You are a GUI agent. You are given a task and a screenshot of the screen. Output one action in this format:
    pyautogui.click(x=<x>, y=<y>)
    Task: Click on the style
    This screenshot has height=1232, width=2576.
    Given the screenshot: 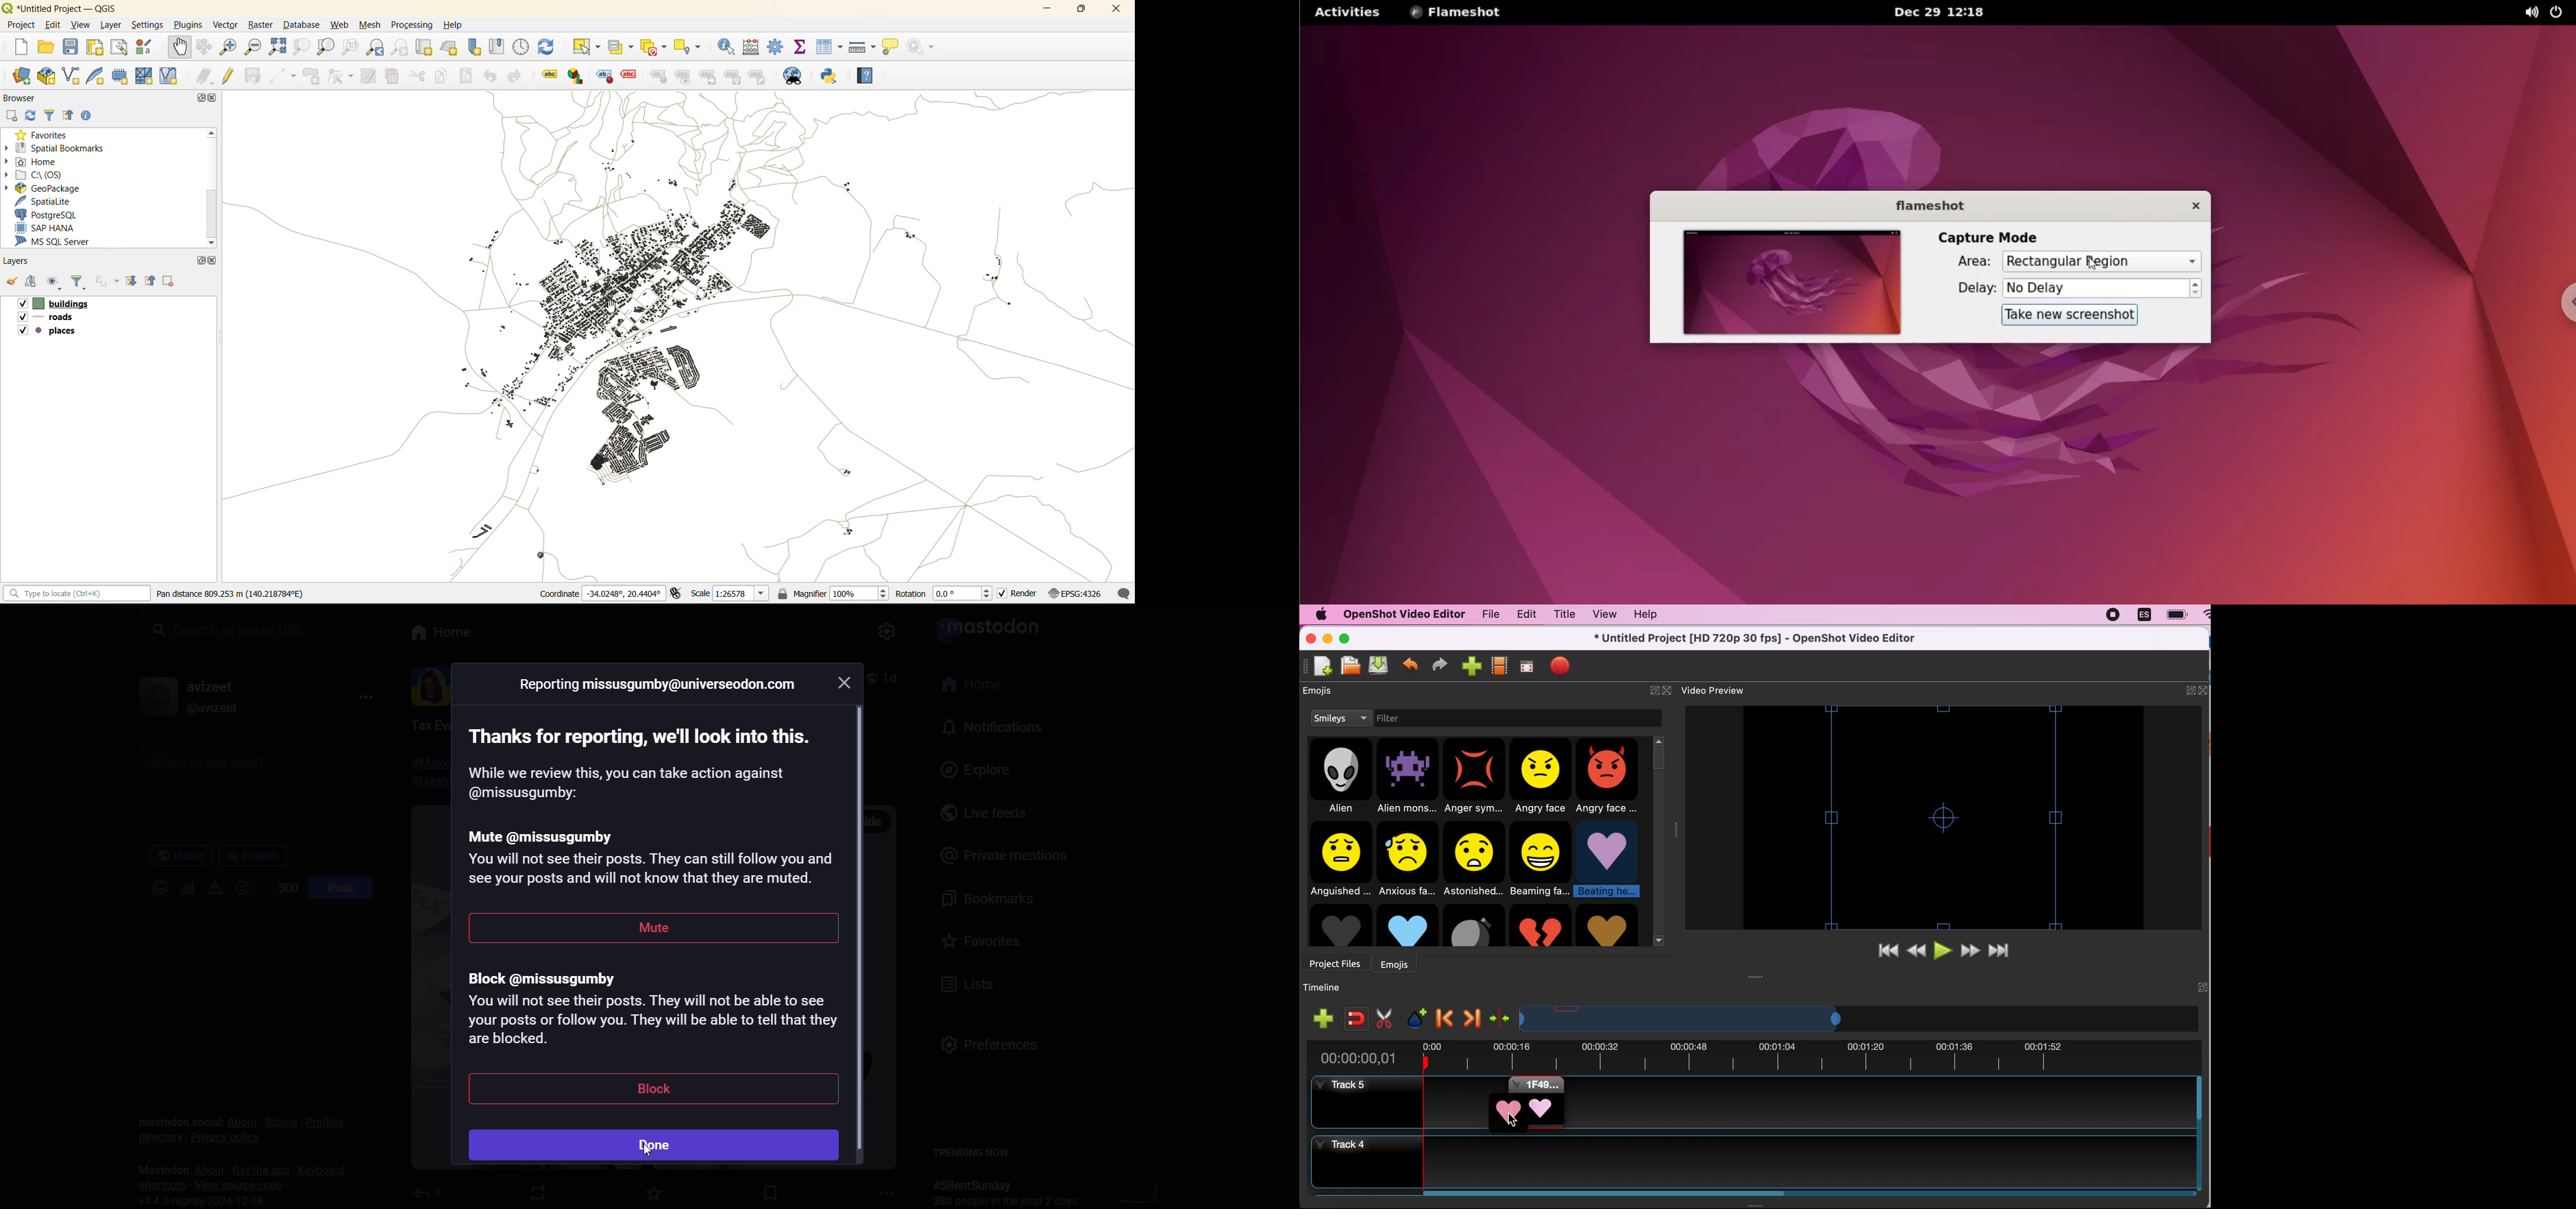 What is the action you would take?
    pyautogui.click(x=661, y=76)
    